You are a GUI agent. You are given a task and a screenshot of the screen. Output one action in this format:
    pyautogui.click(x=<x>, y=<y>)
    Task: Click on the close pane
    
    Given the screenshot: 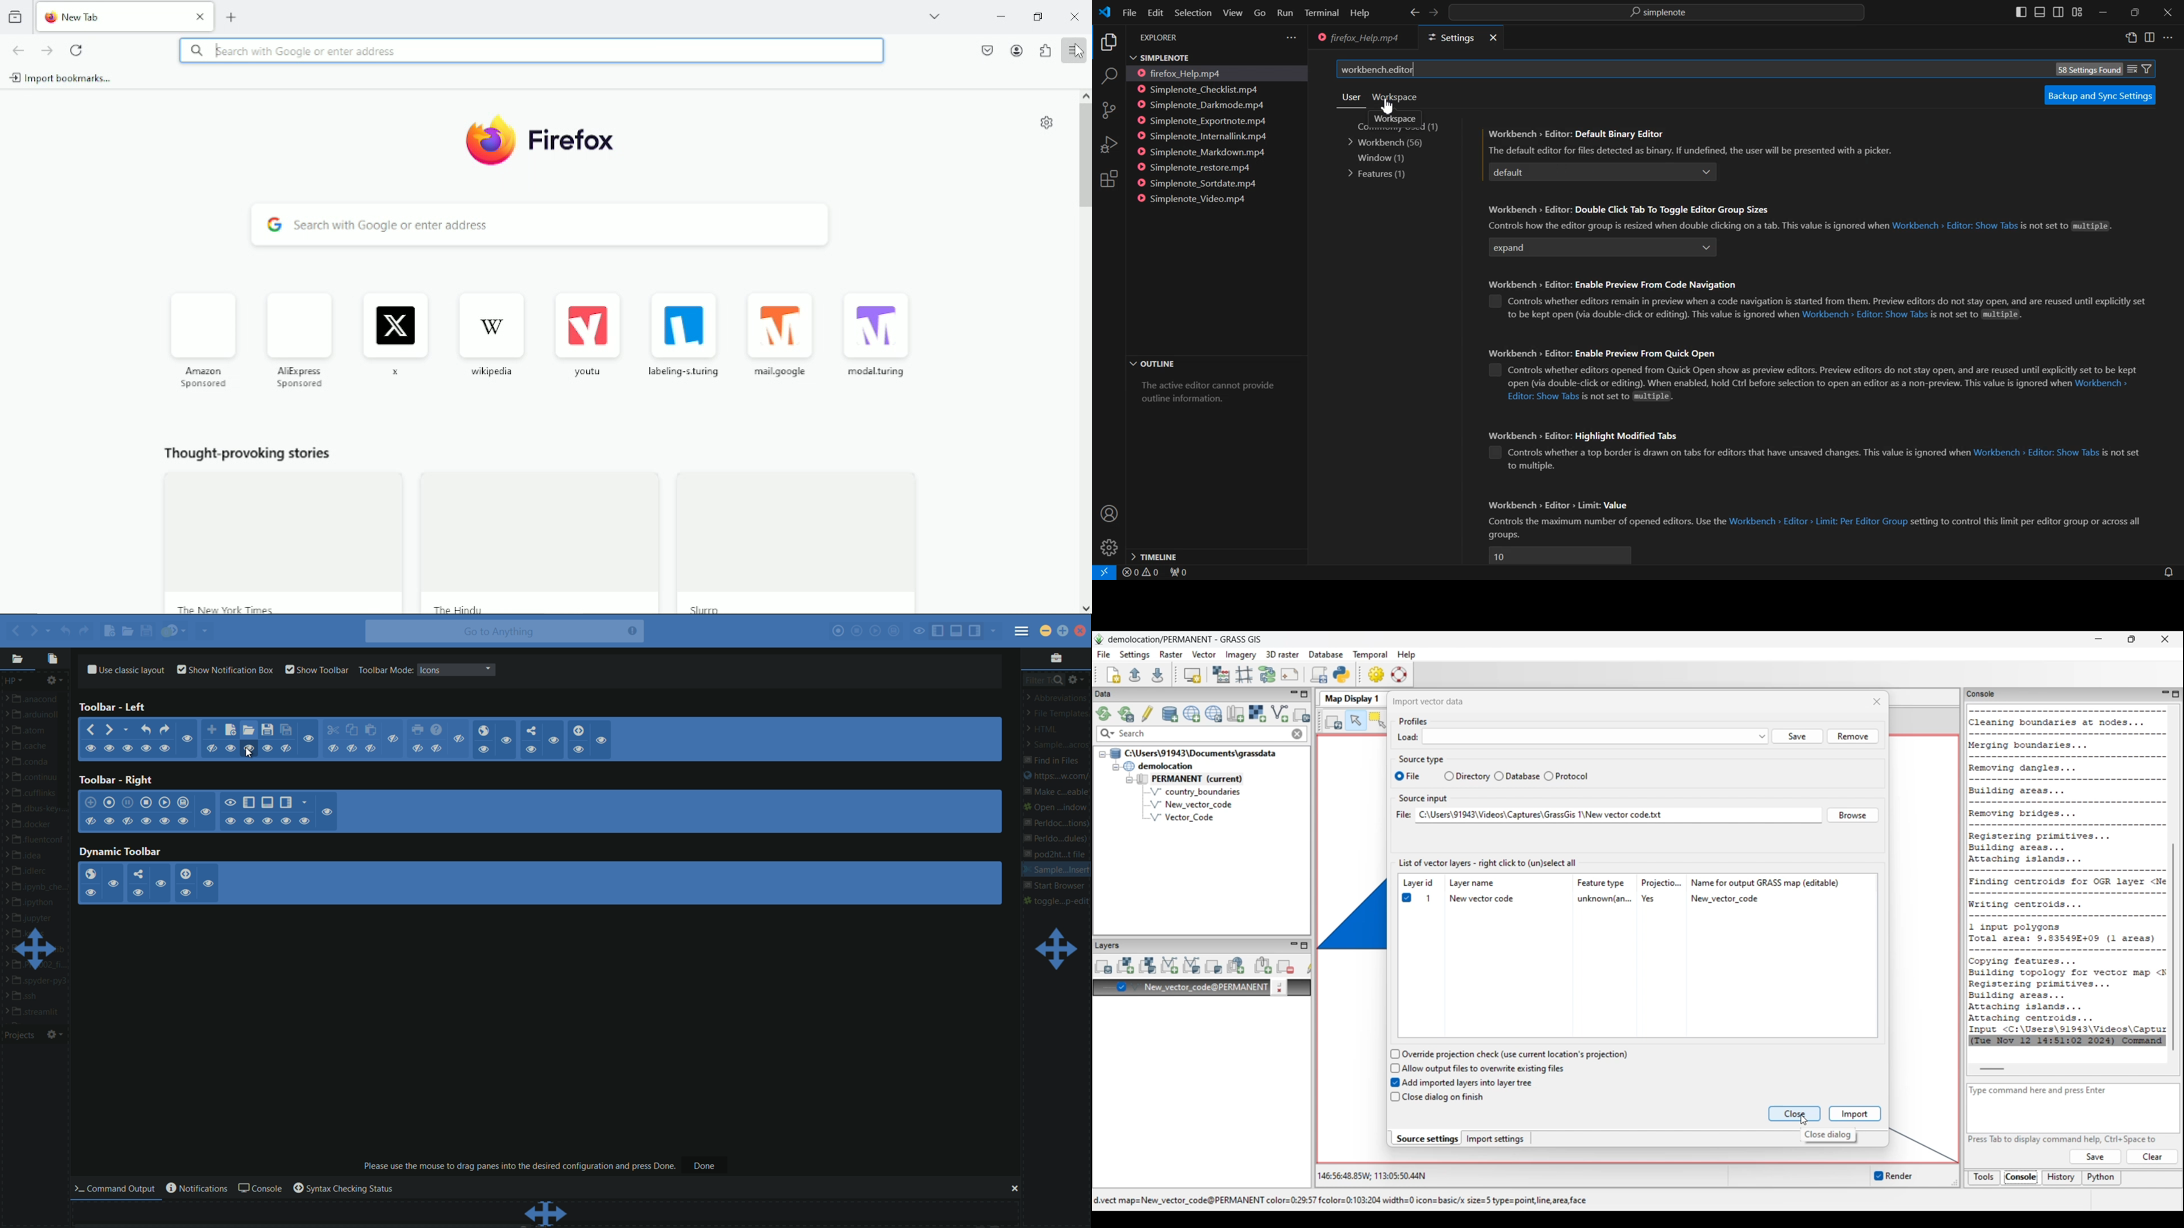 What is the action you would take?
    pyautogui.click(x=1014, y=1189)
    